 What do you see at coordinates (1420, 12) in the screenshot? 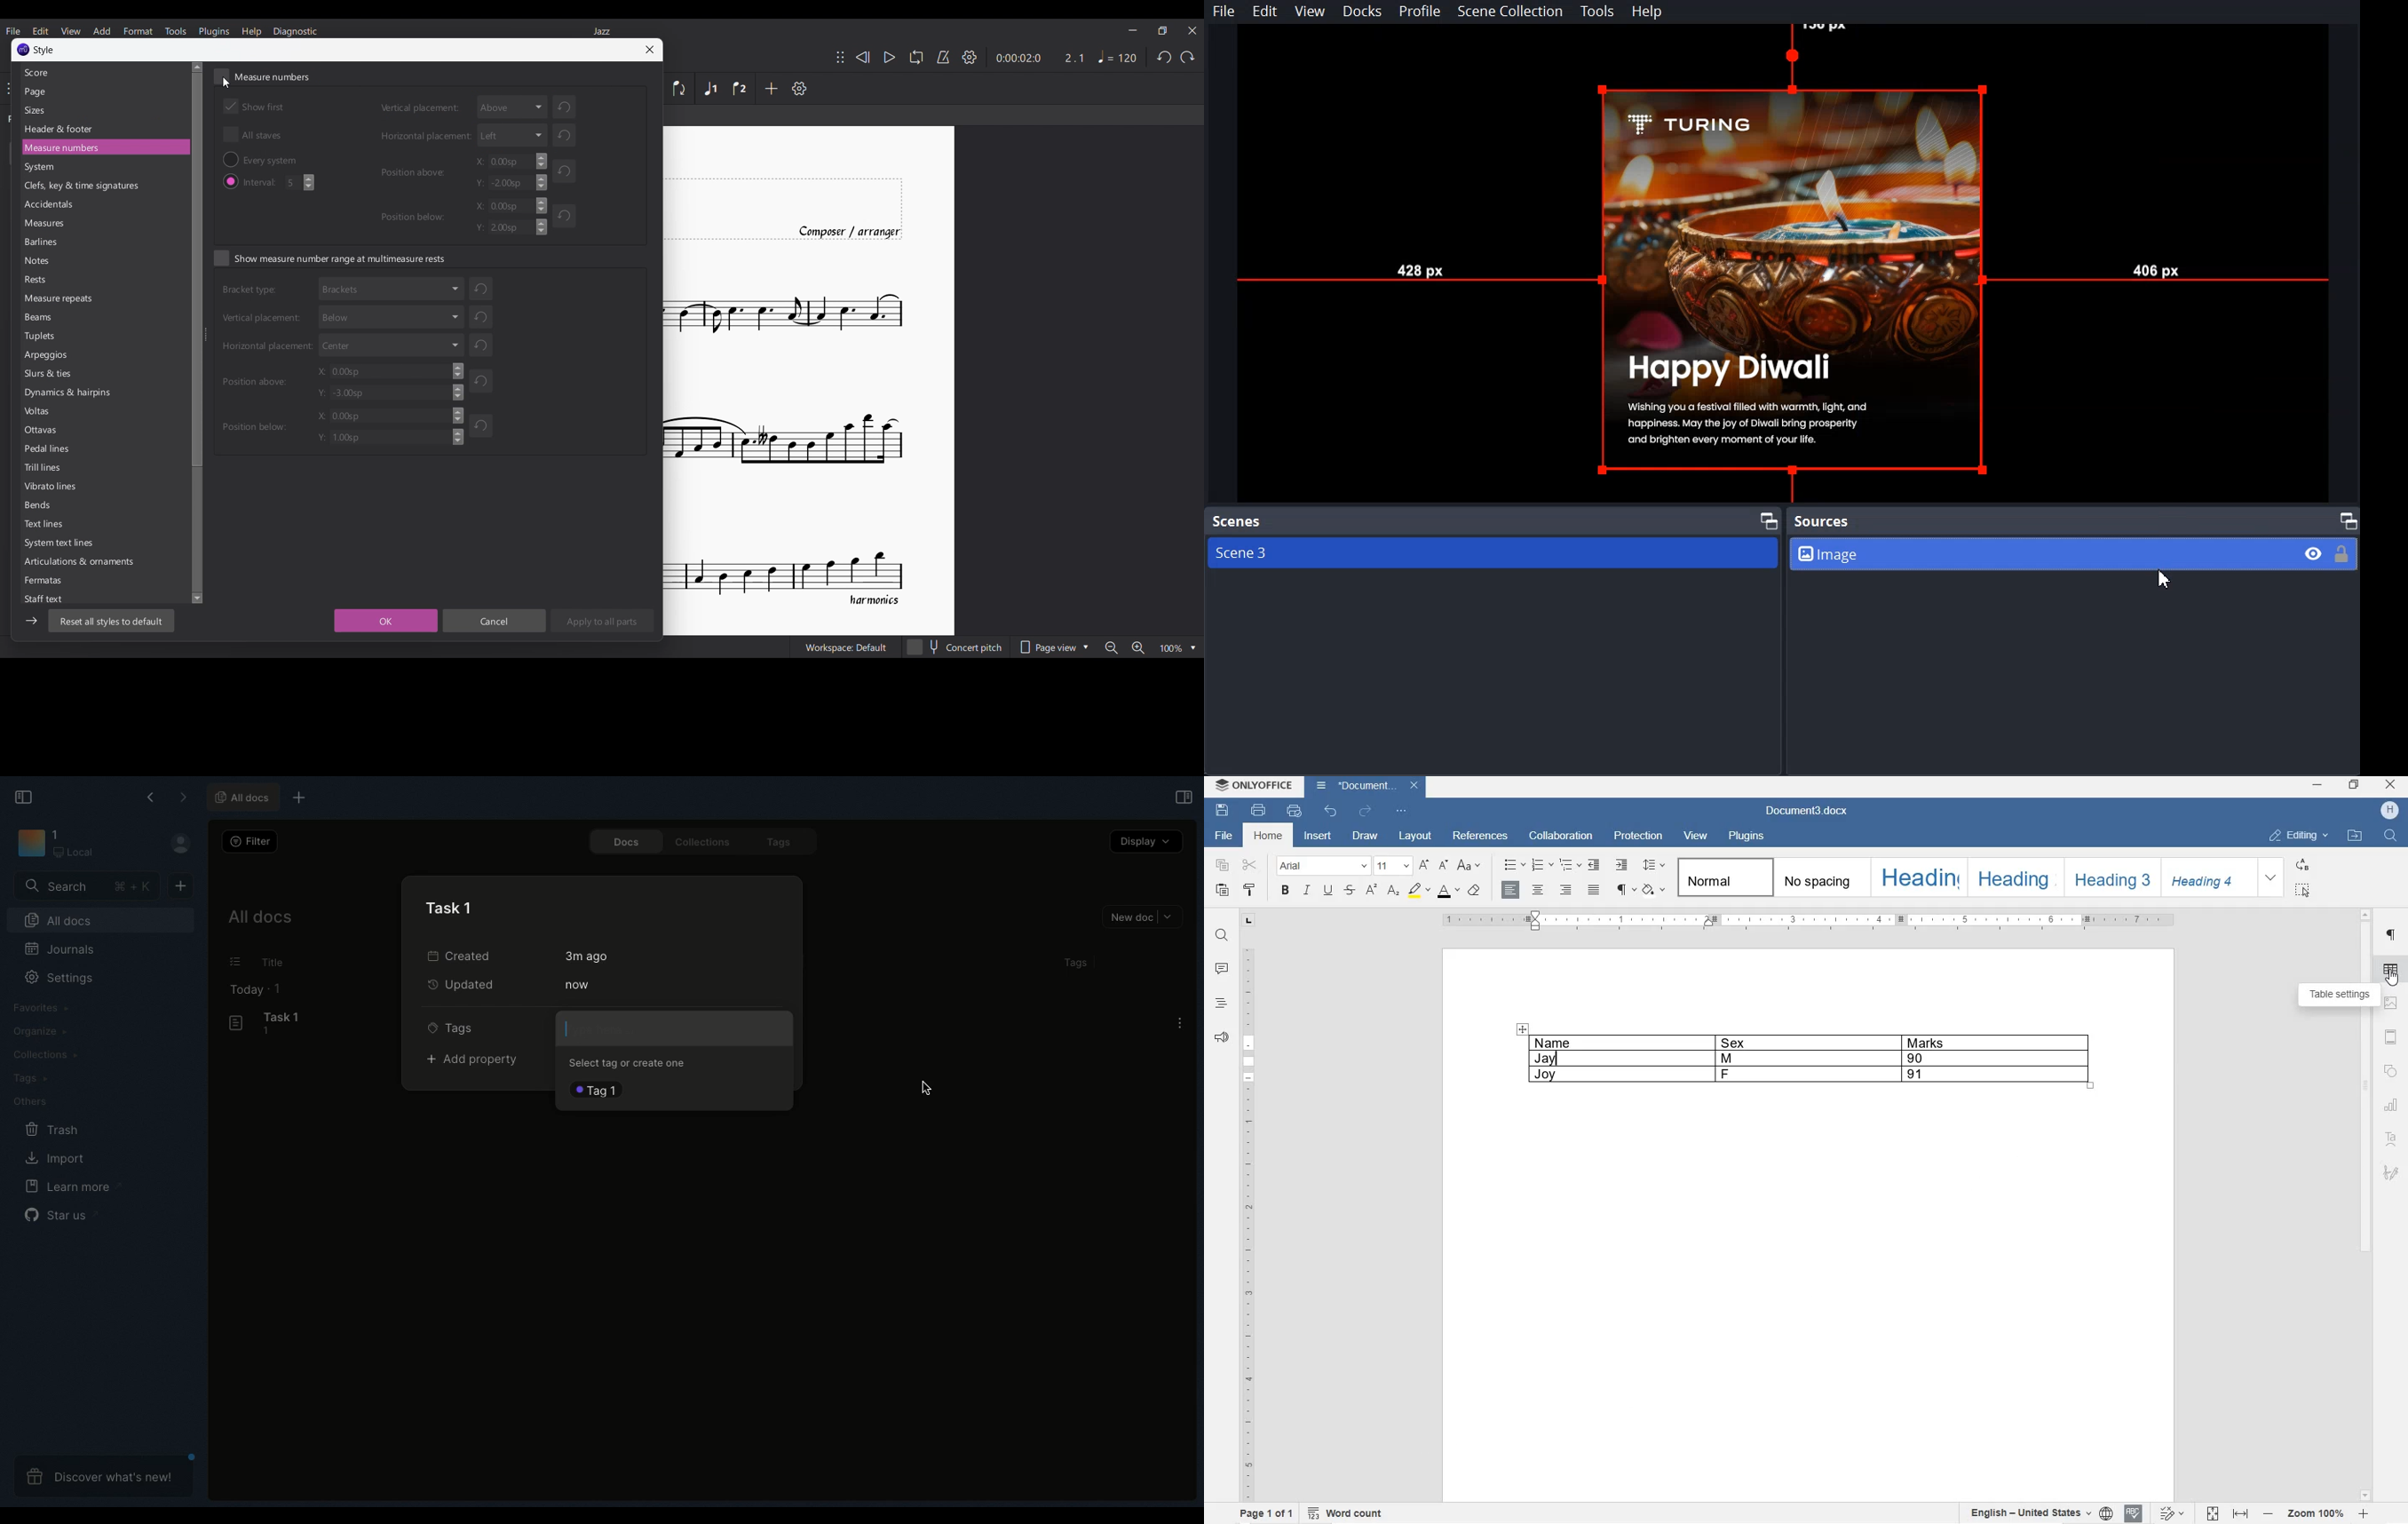
I see `Profile` at bounding box center [1420, 12].